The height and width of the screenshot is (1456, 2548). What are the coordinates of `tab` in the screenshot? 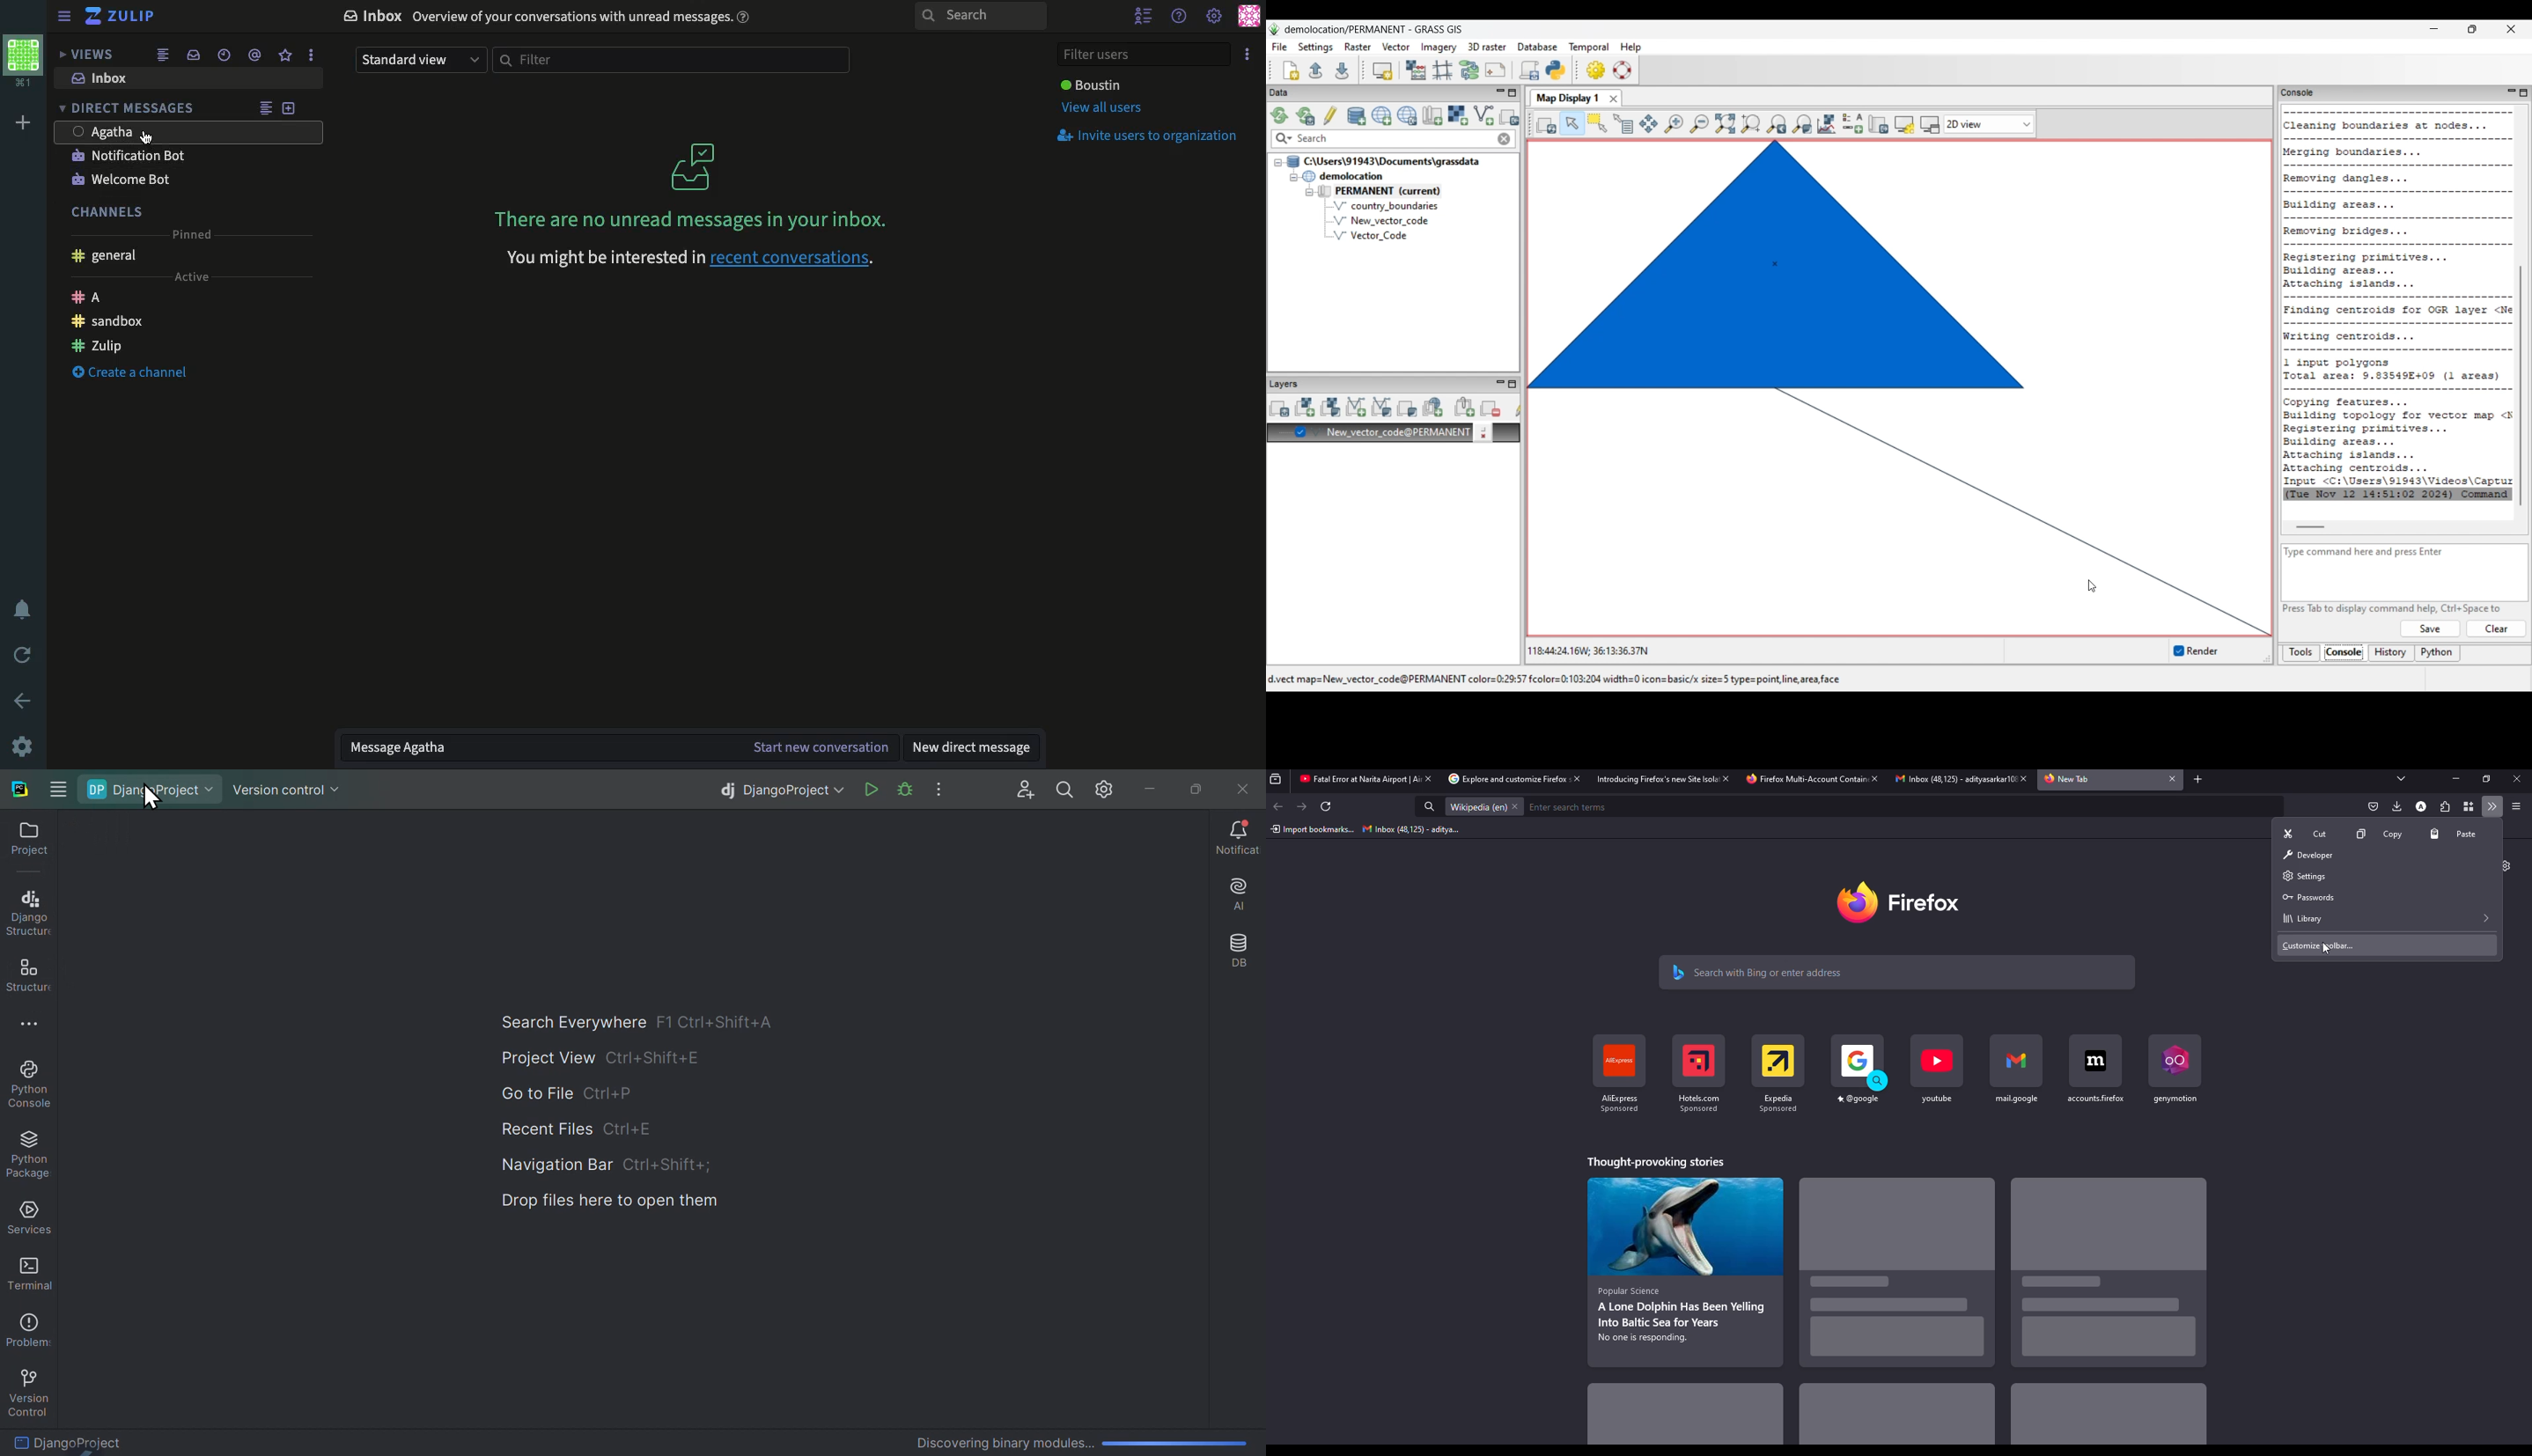 It's located at (1501, 779).